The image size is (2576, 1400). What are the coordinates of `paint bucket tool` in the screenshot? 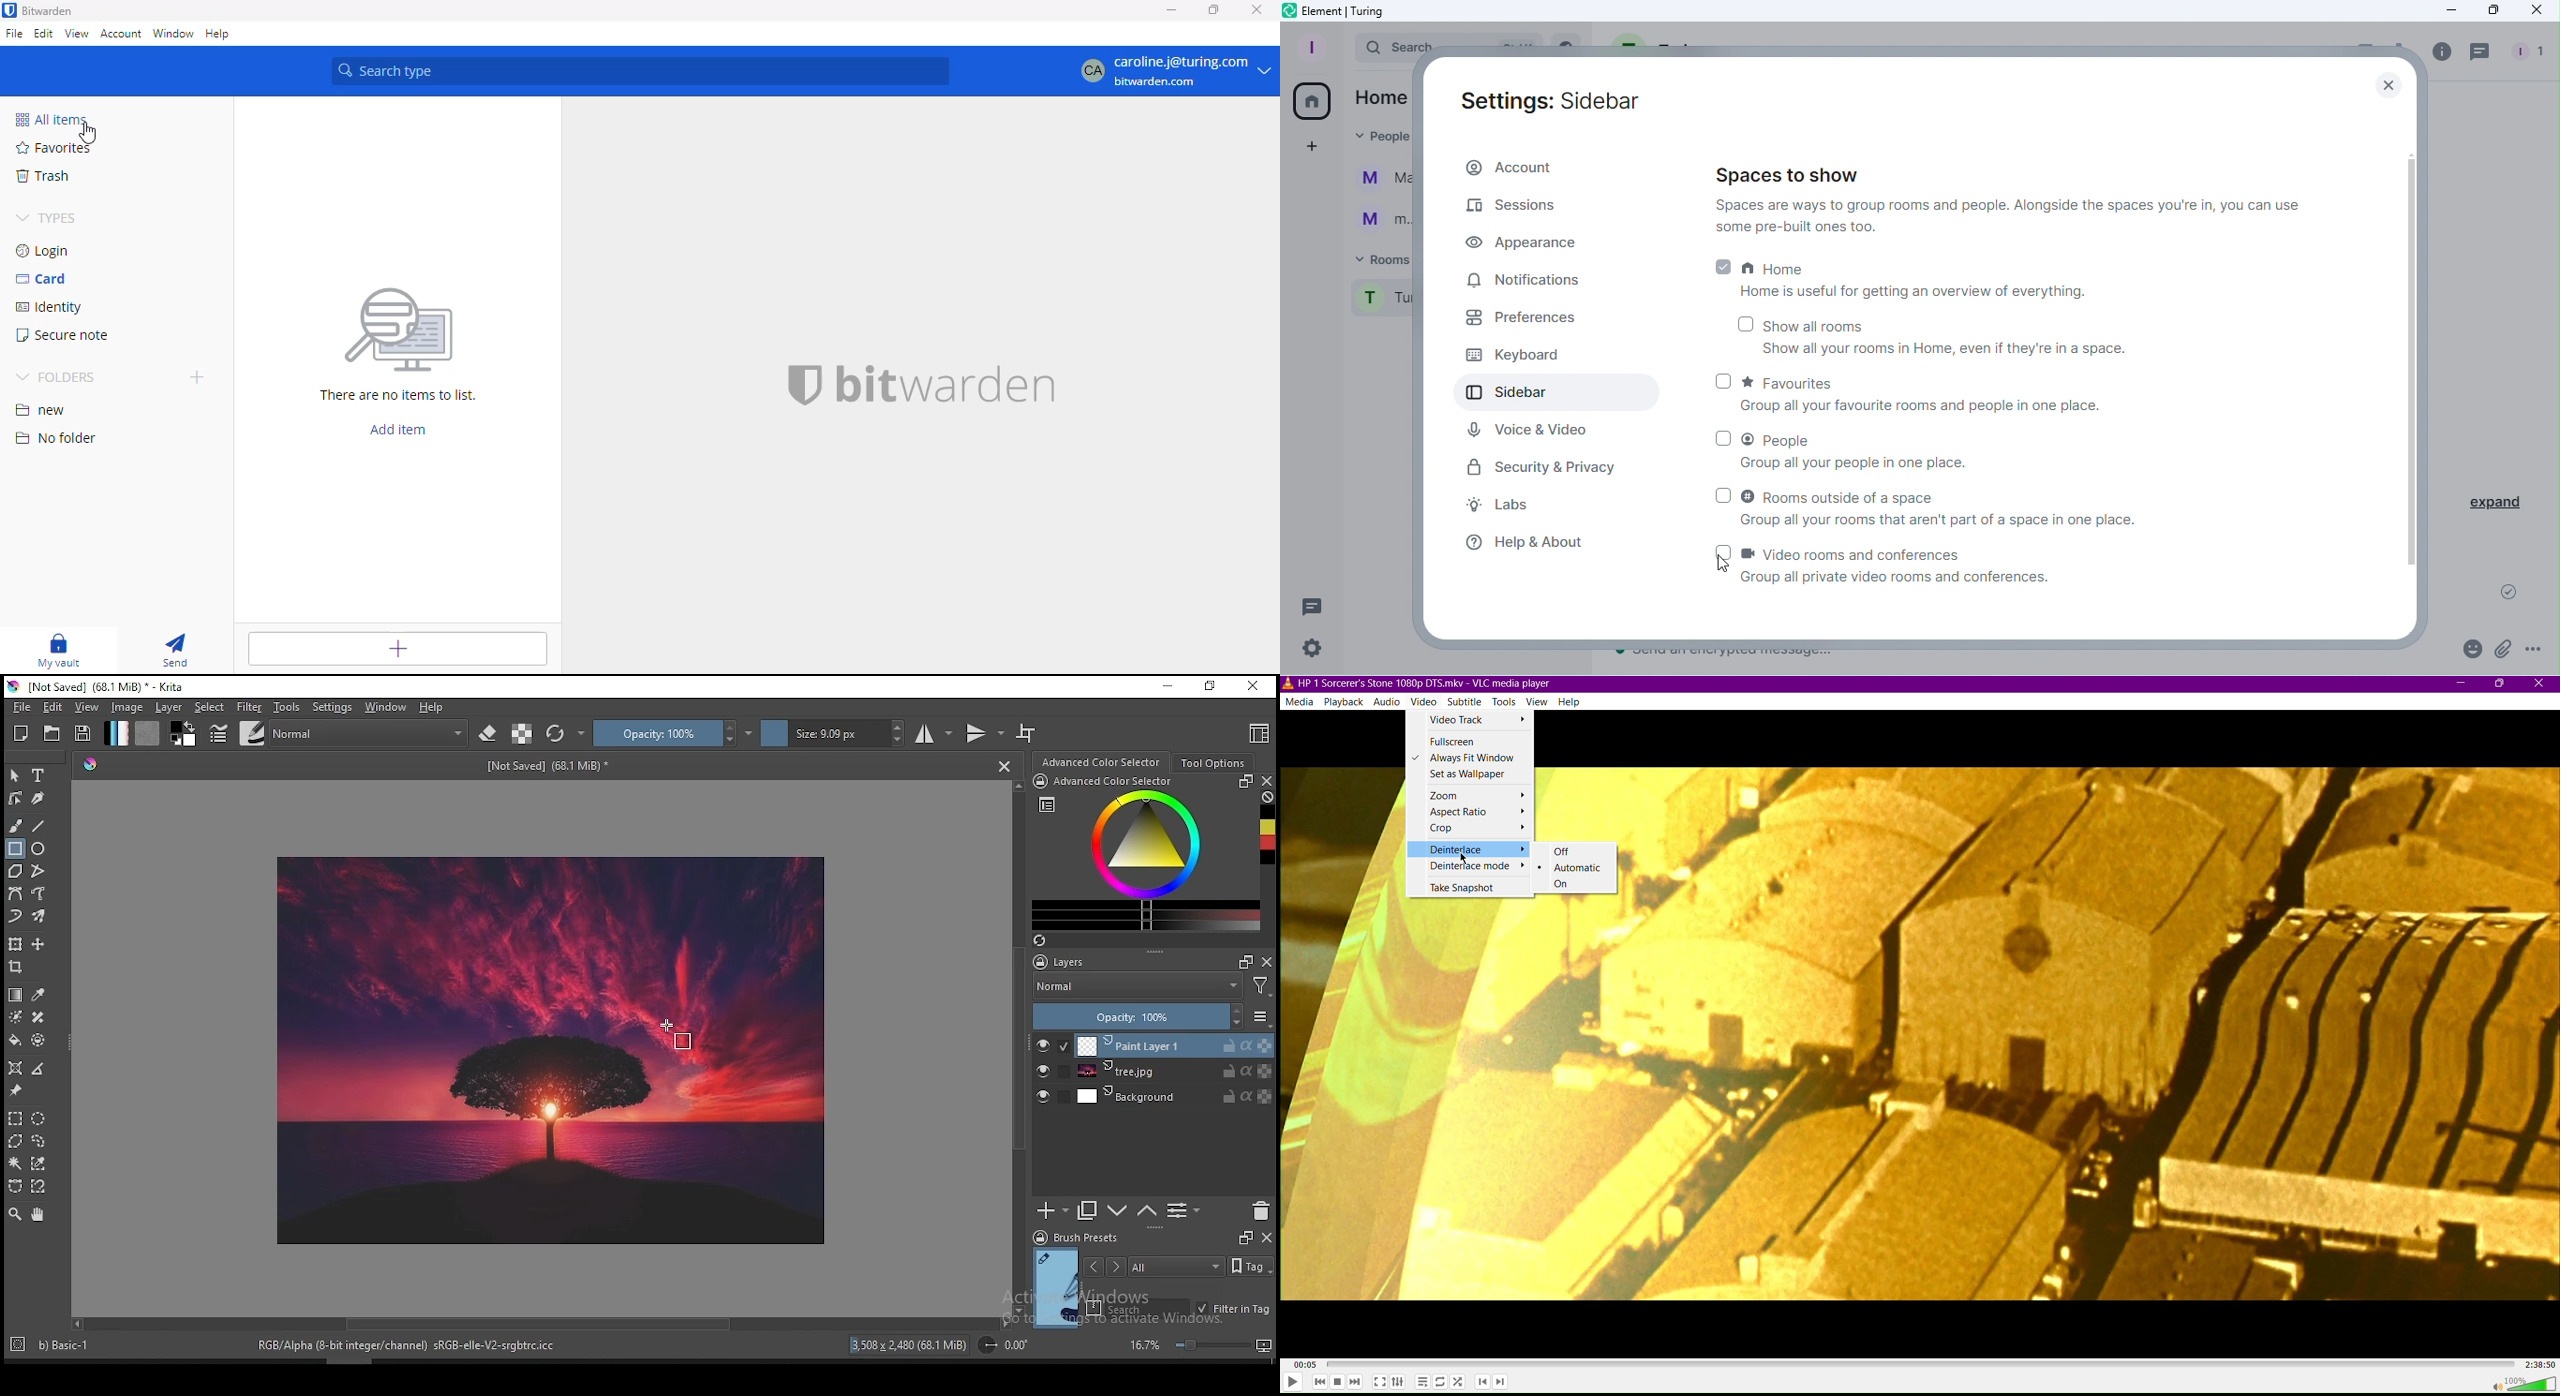 It's located at (17, 1041).